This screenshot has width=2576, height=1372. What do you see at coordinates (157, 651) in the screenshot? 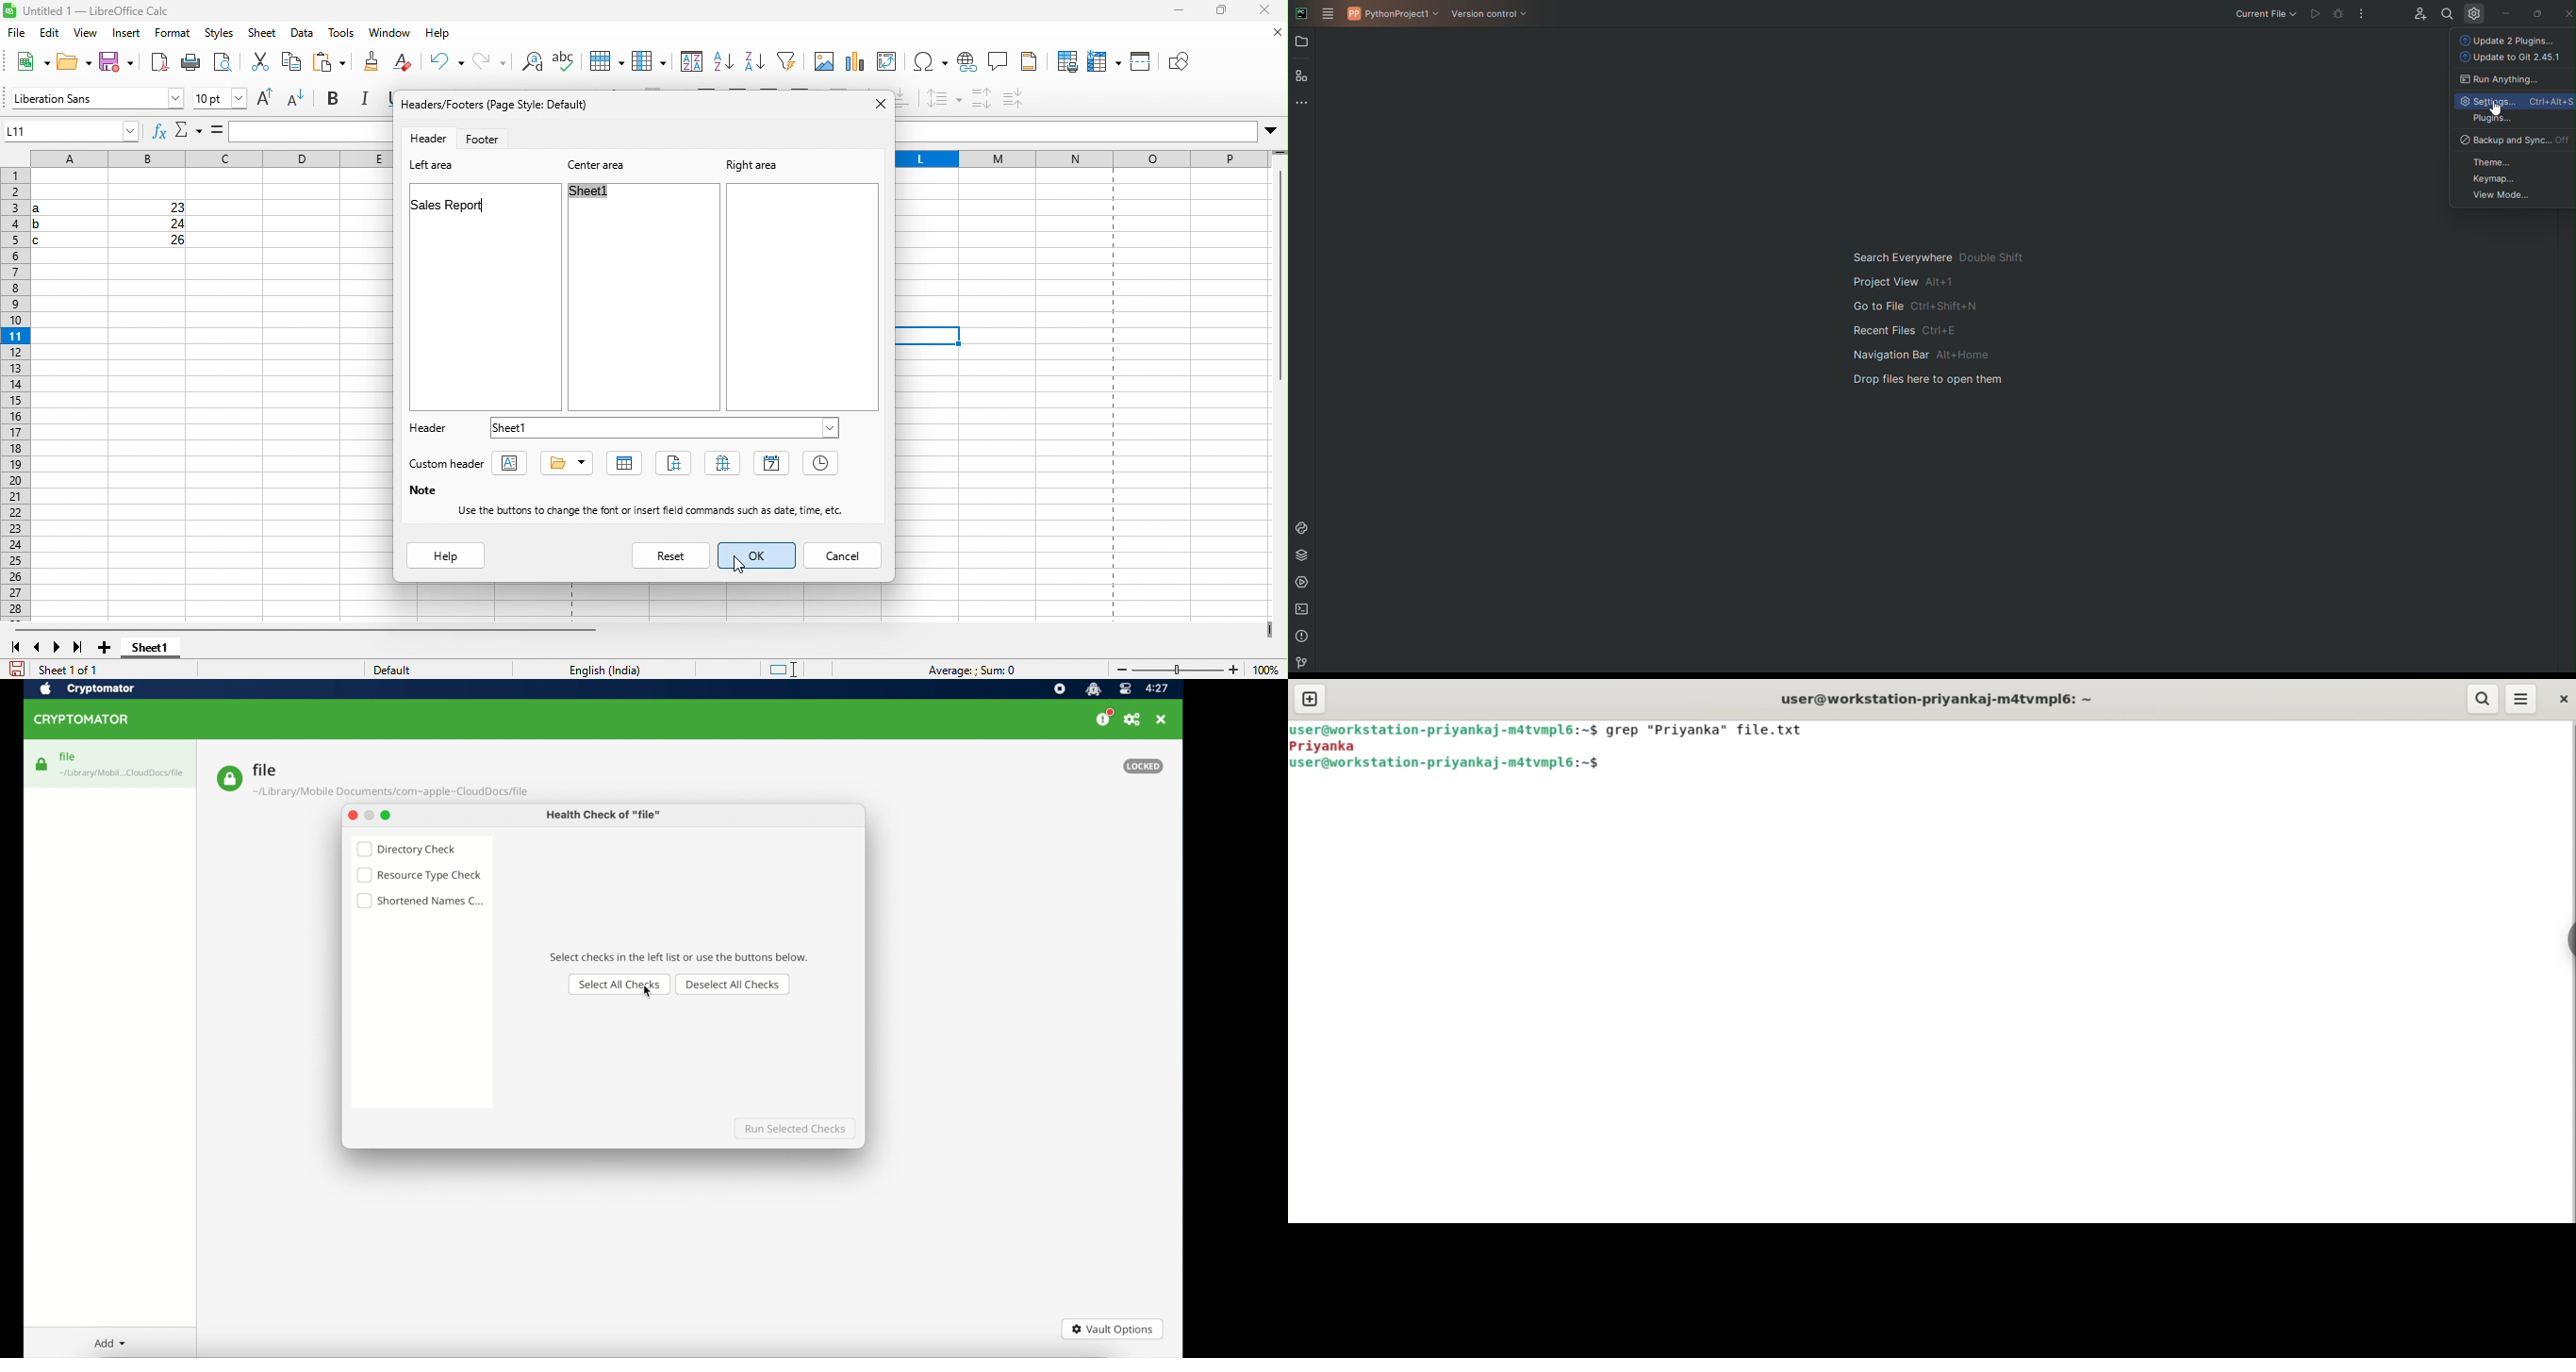
I see `sheet 1` at bounding box center [157, 651].